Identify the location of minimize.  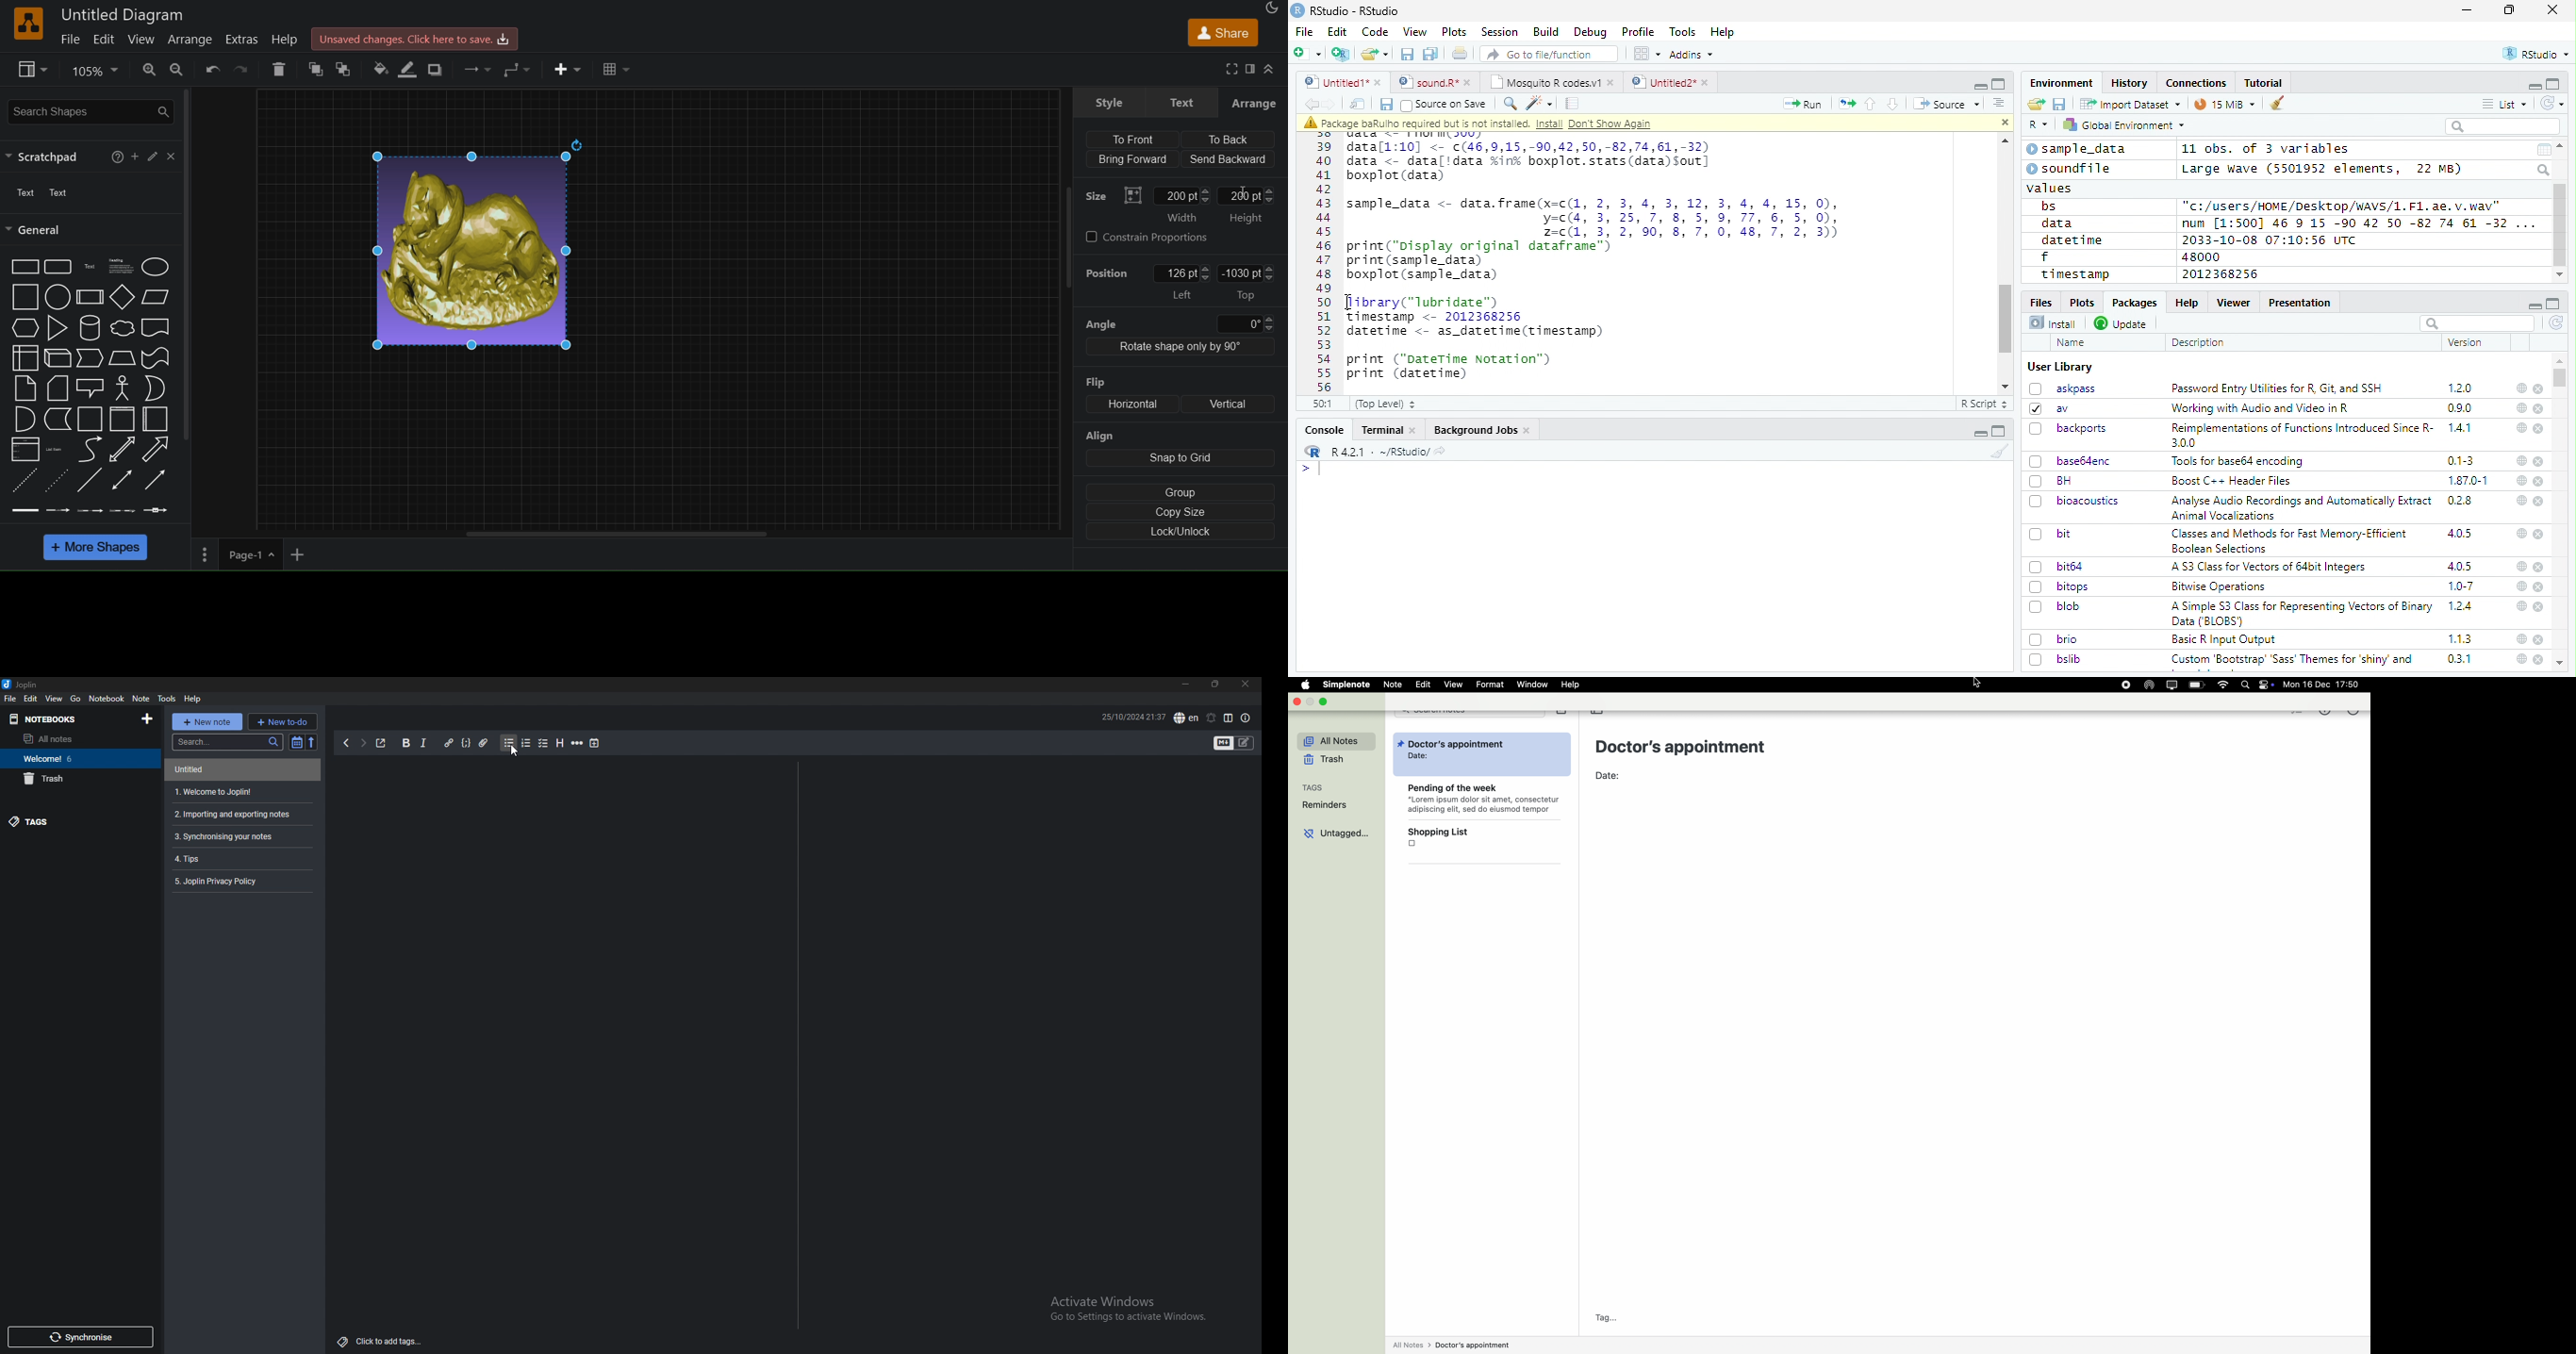
(2534, 304).